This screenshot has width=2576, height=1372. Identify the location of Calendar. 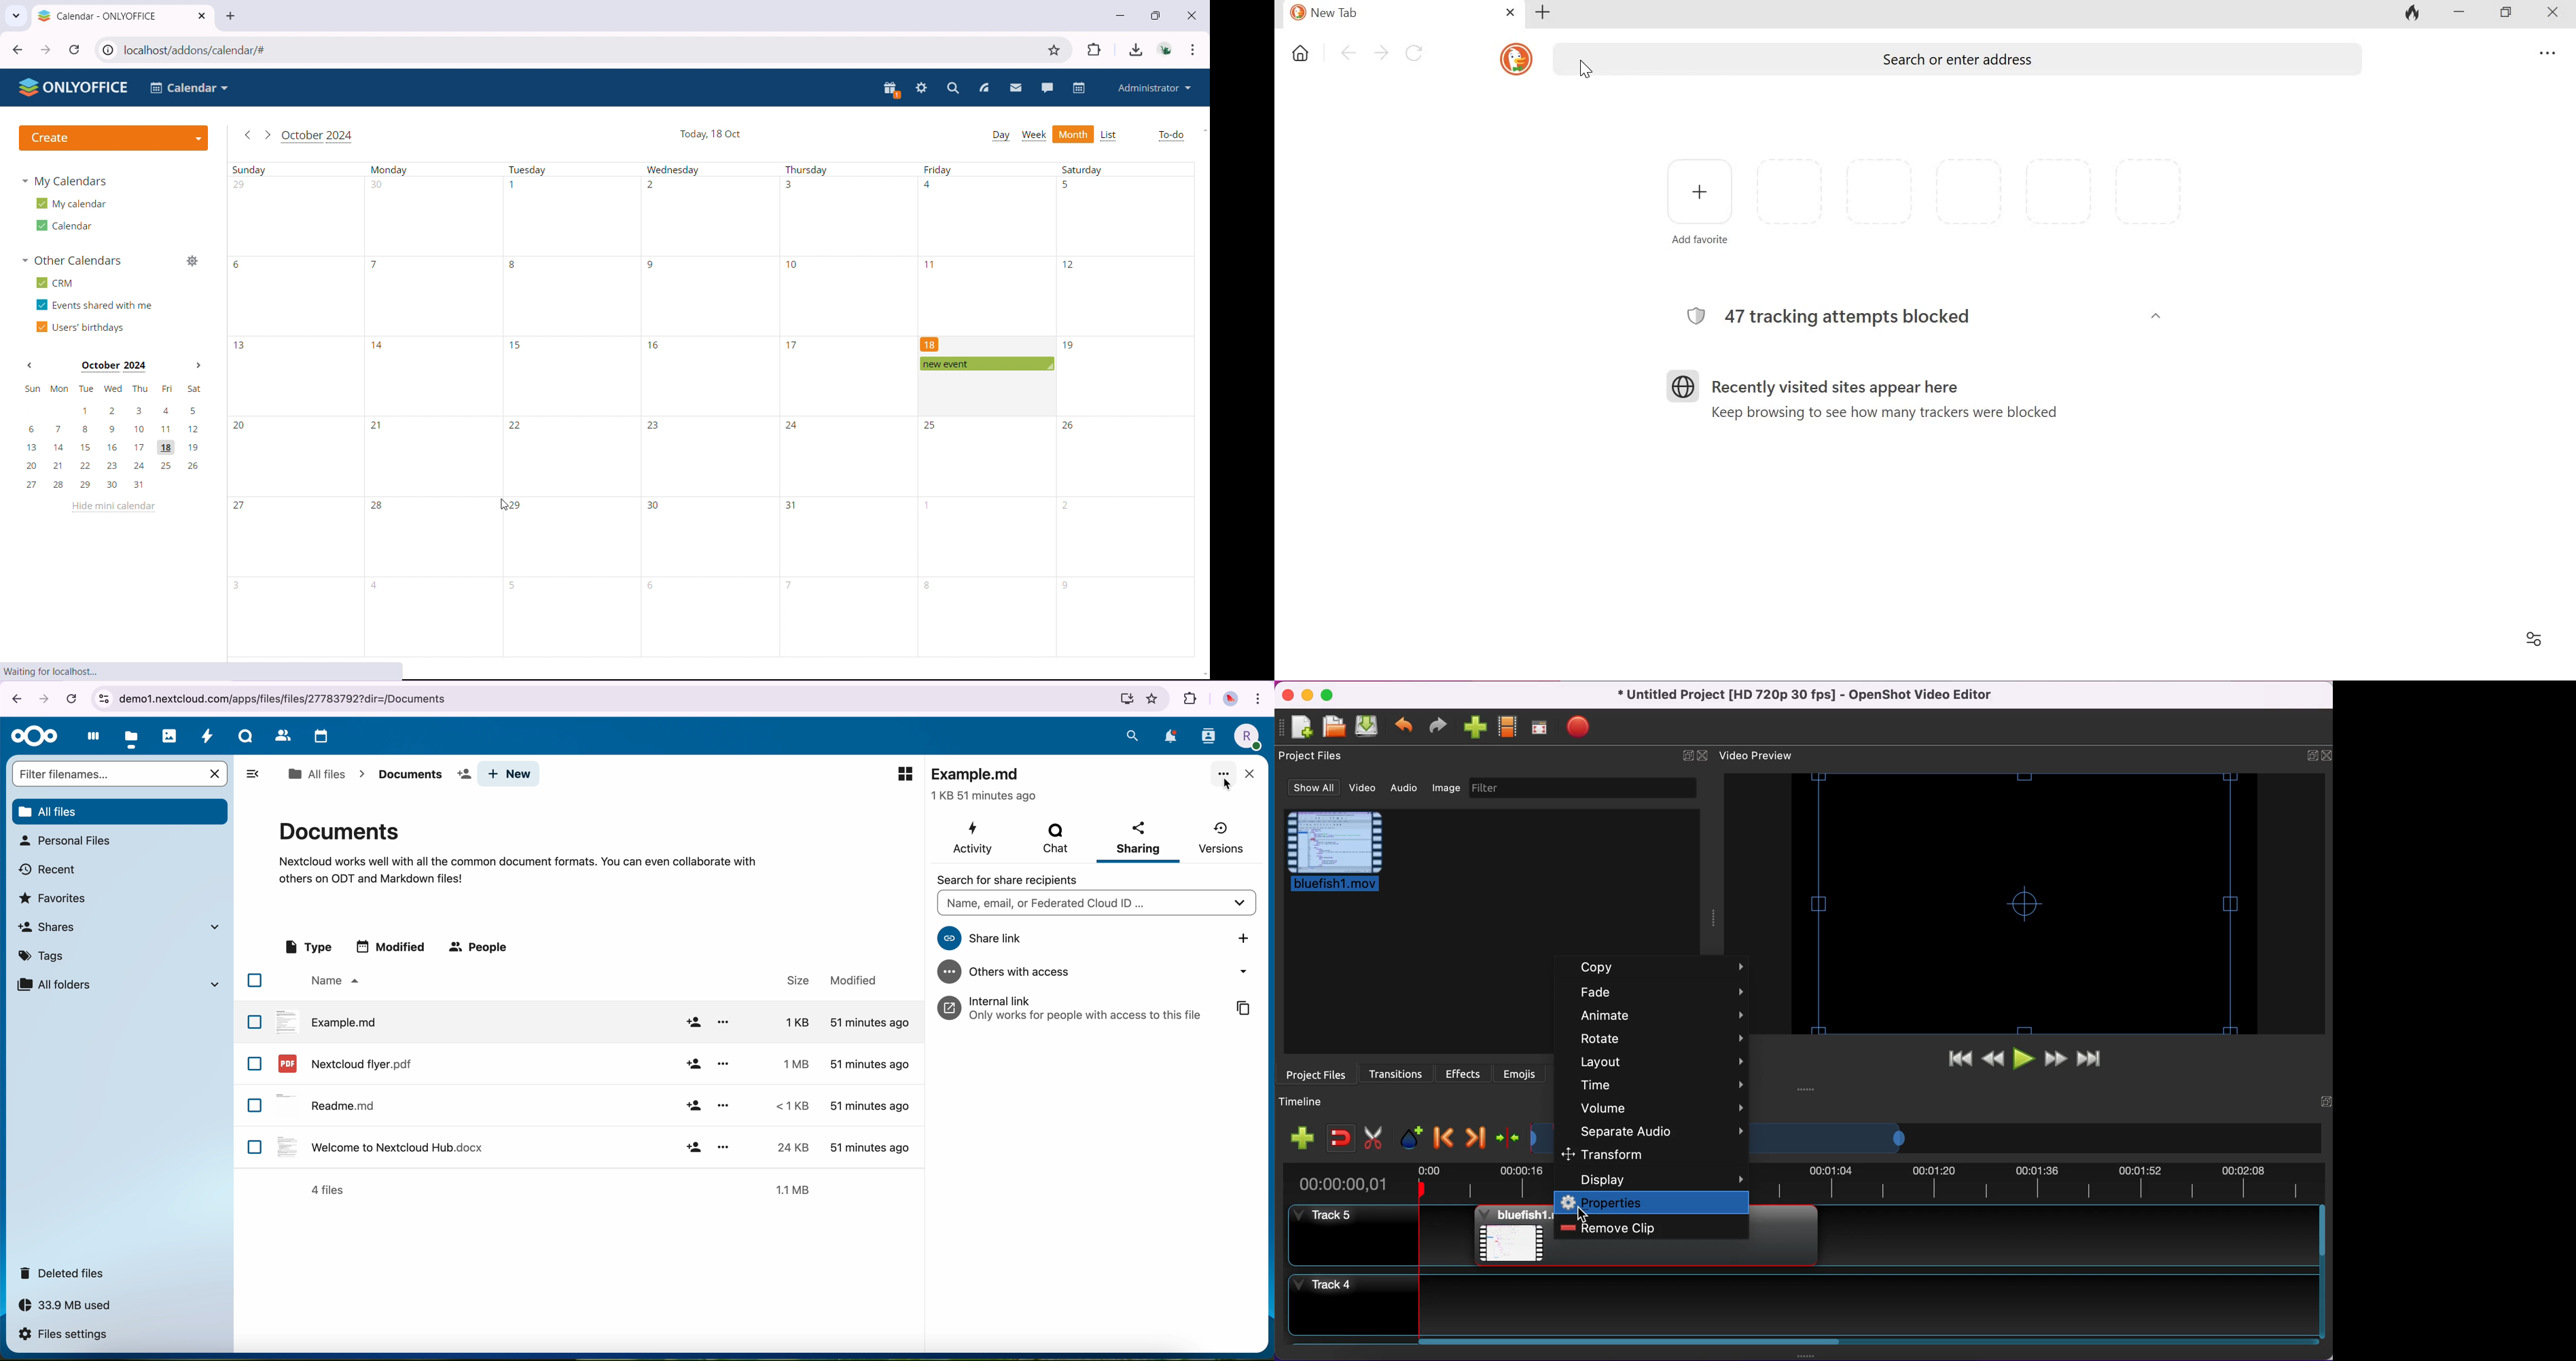
(63, 226).